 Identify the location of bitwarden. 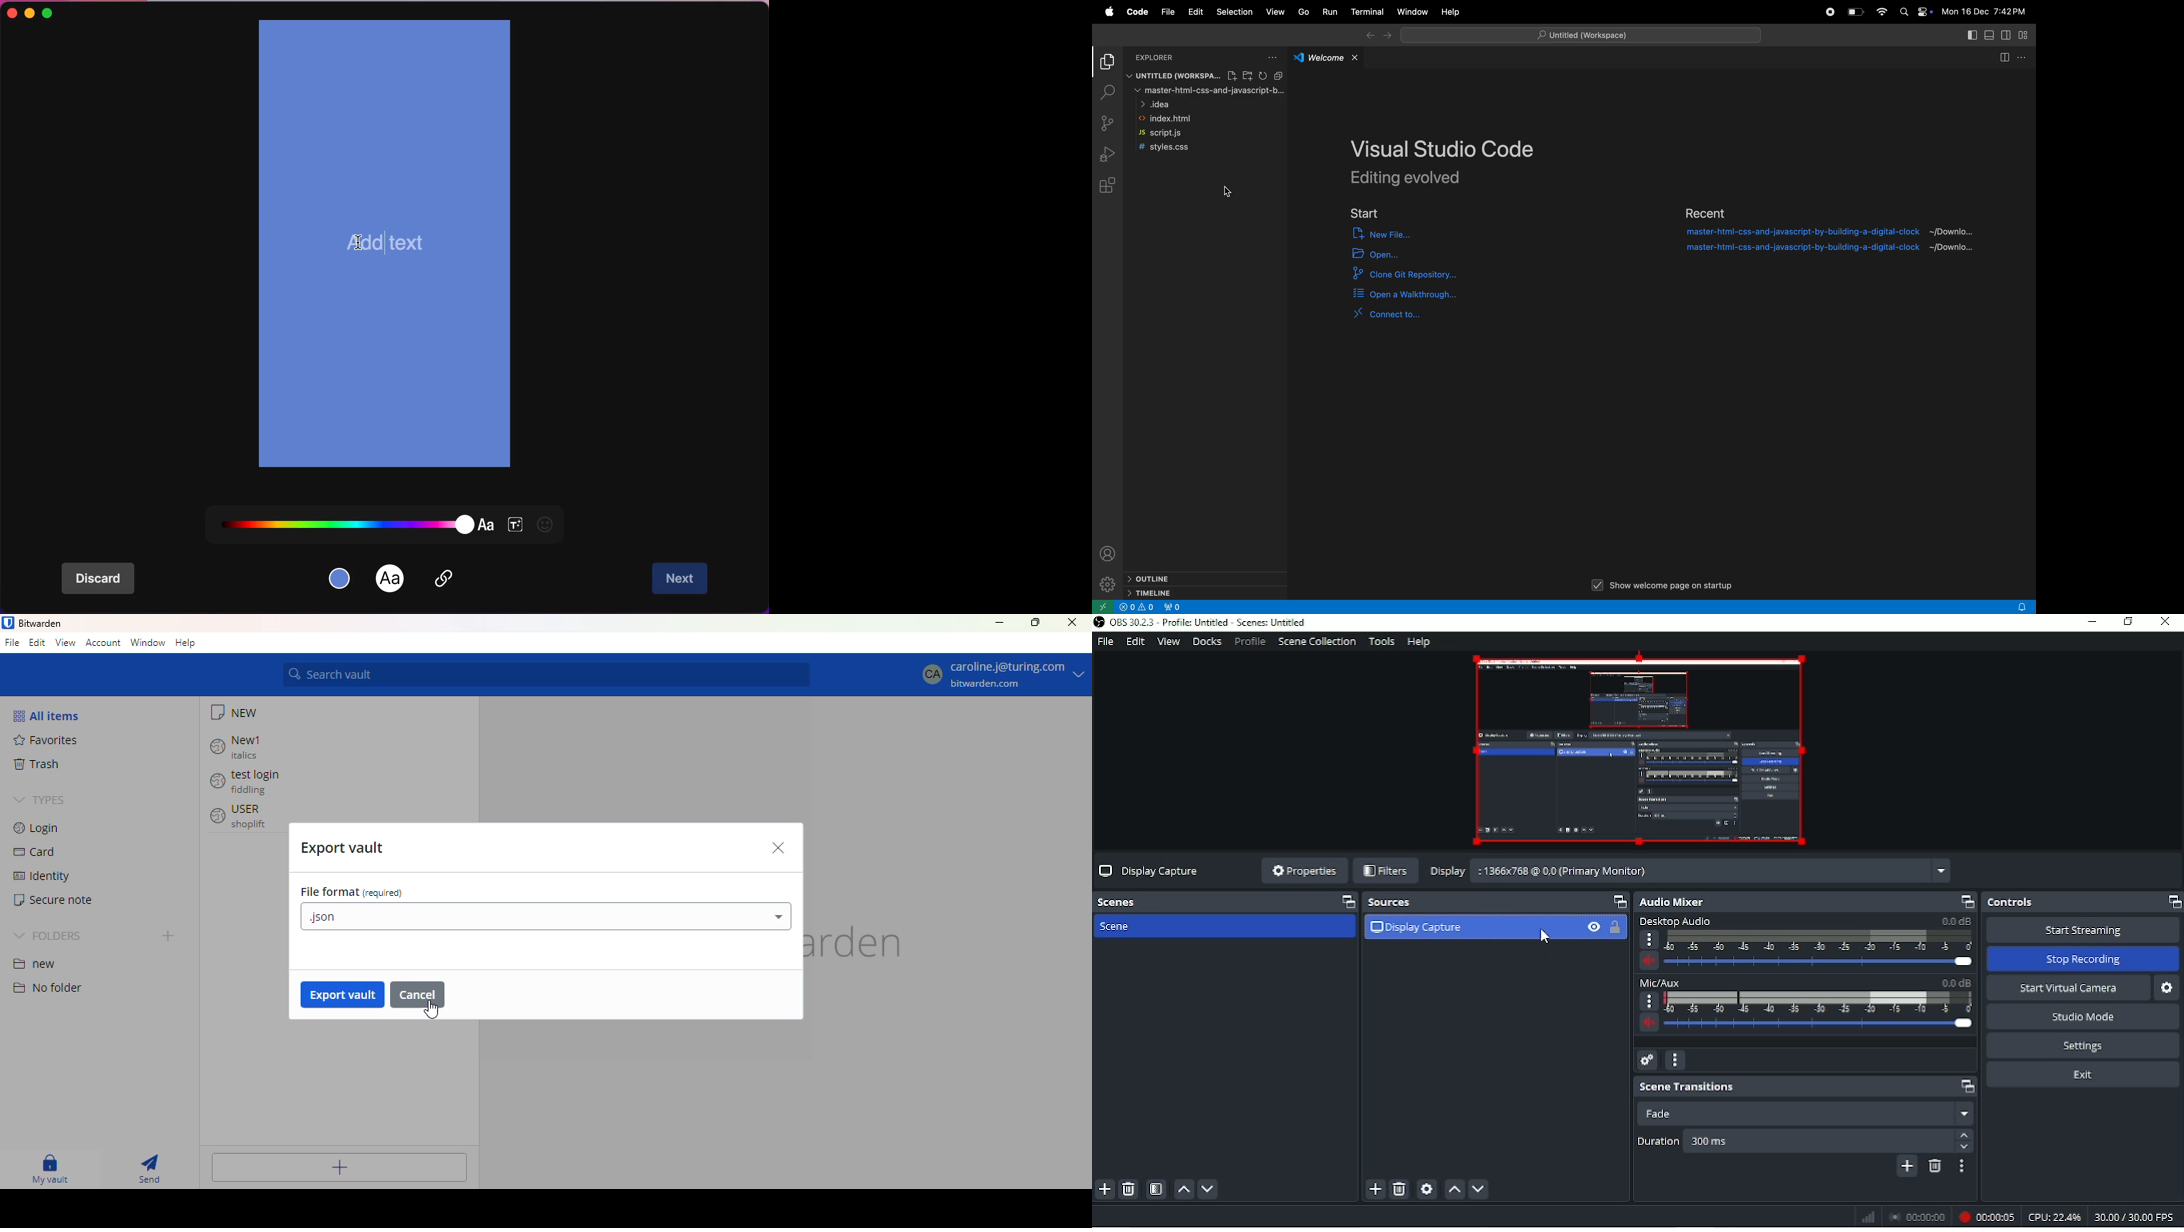
(41, 623).